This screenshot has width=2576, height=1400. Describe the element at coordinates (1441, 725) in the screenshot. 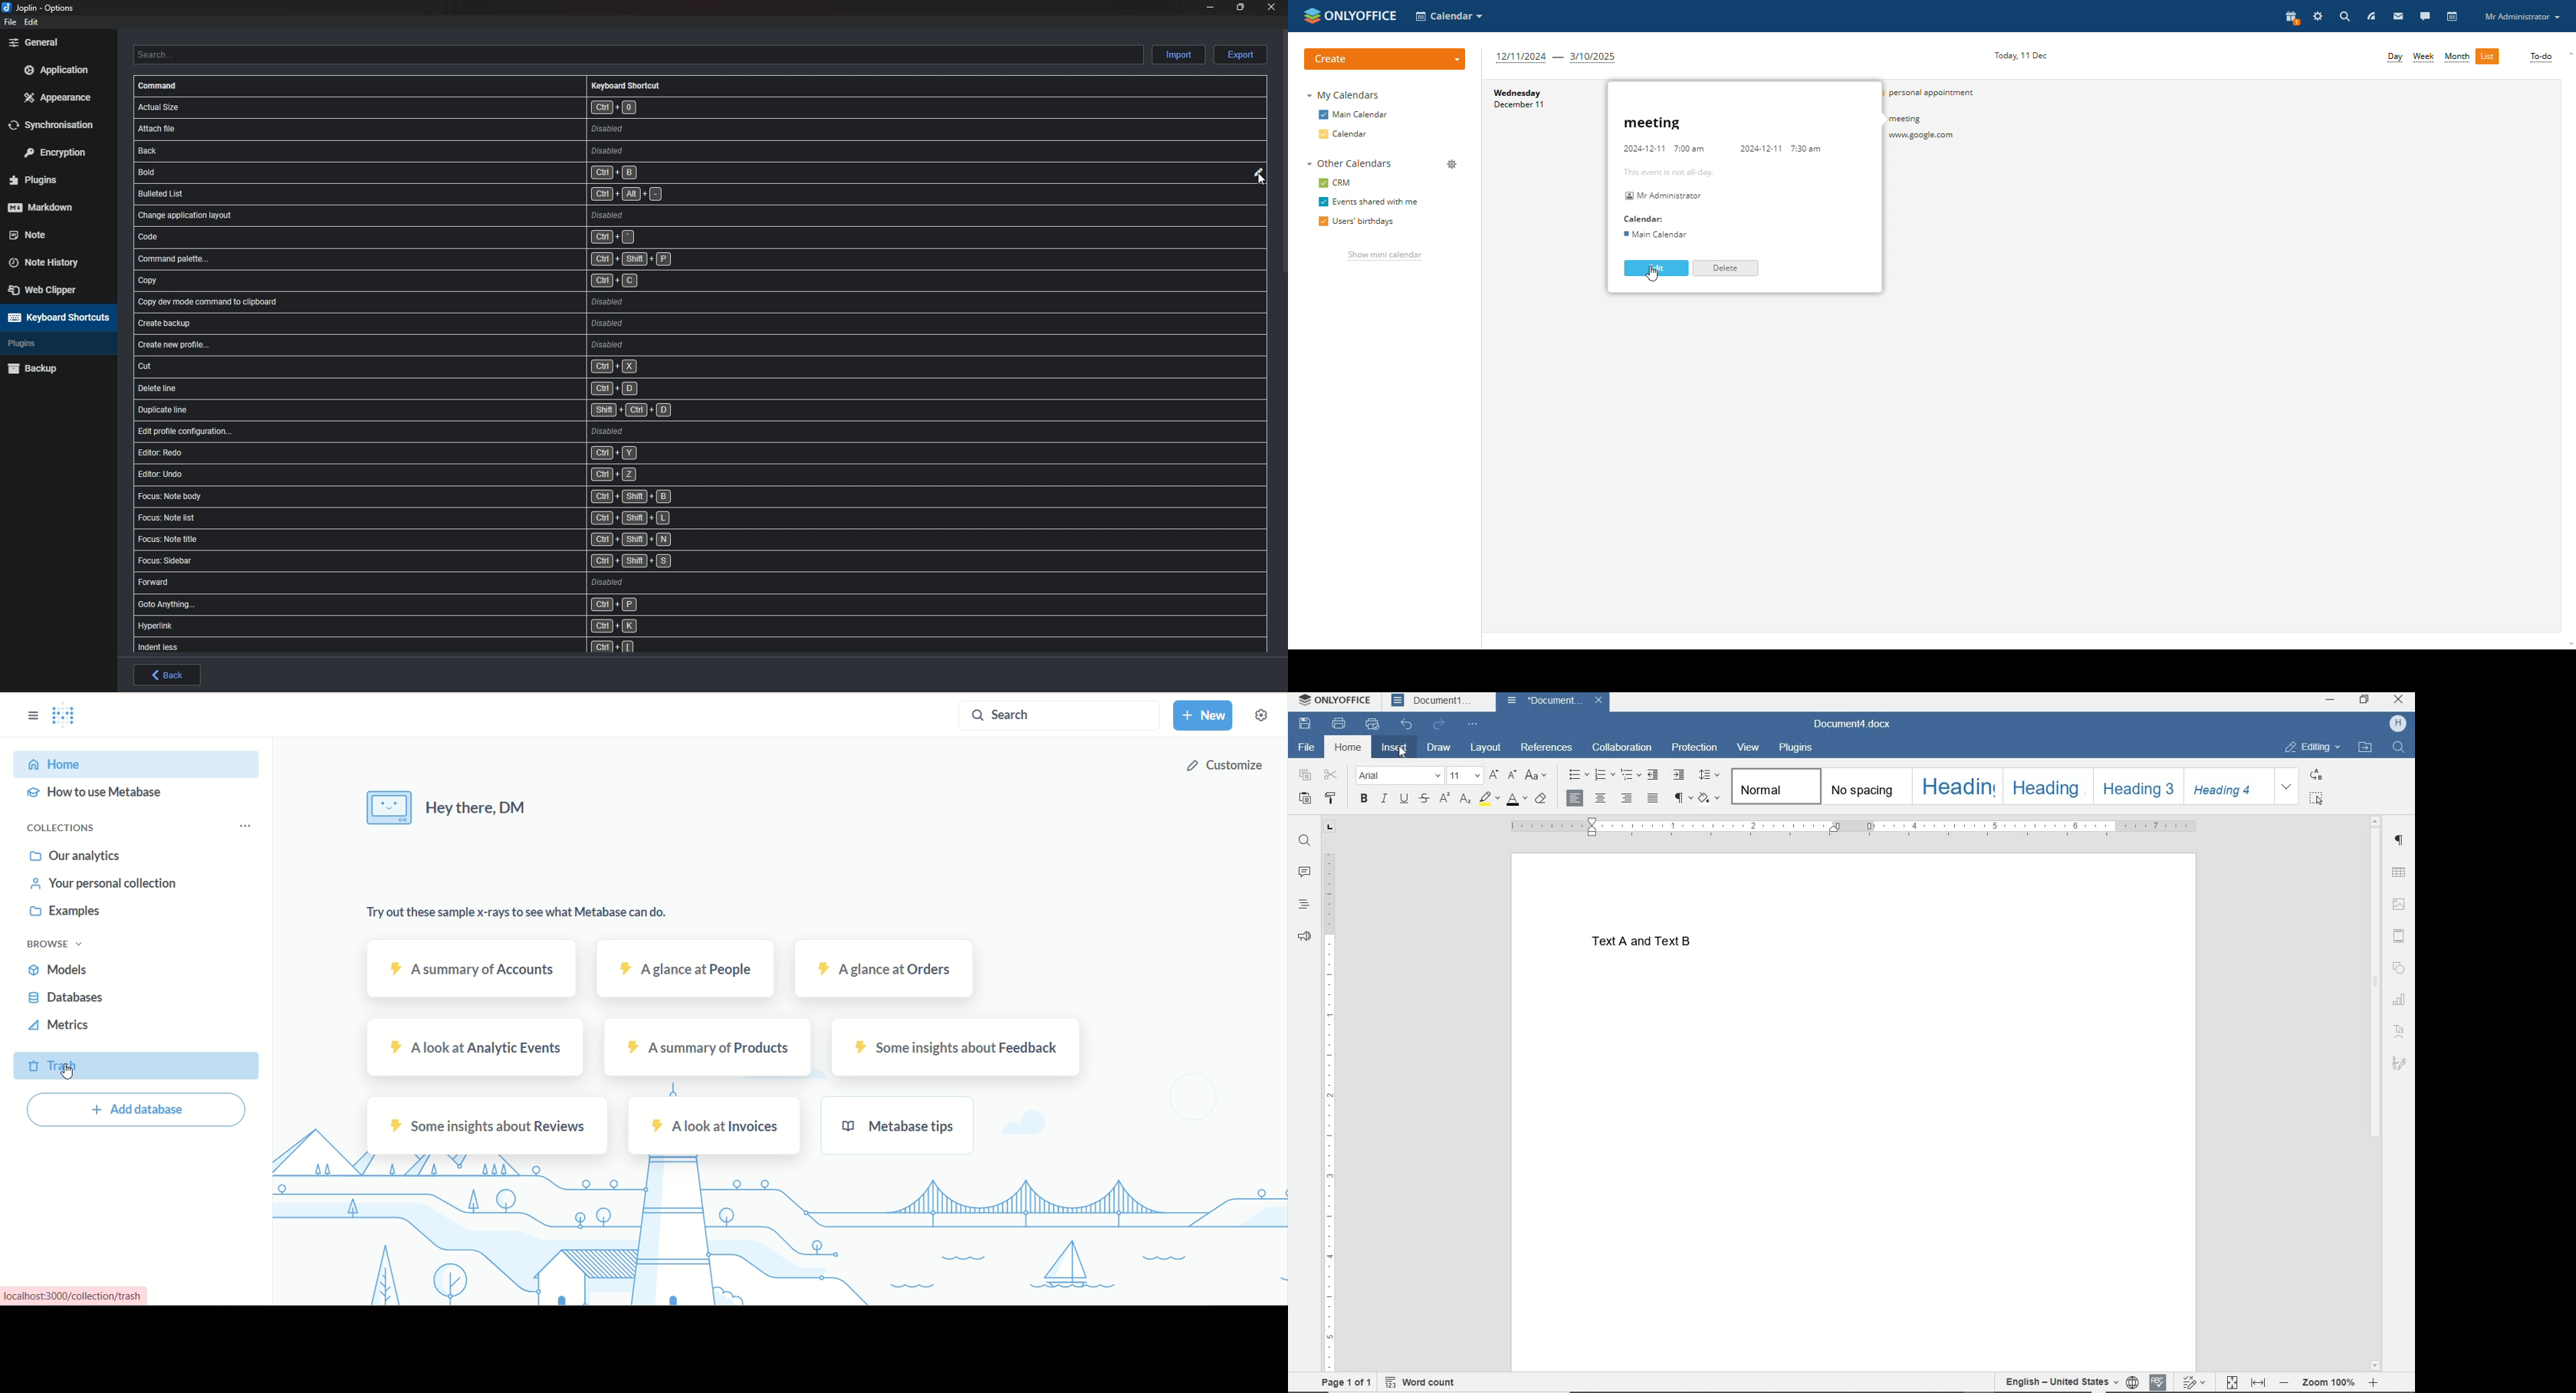

I see `REDO` at that location.